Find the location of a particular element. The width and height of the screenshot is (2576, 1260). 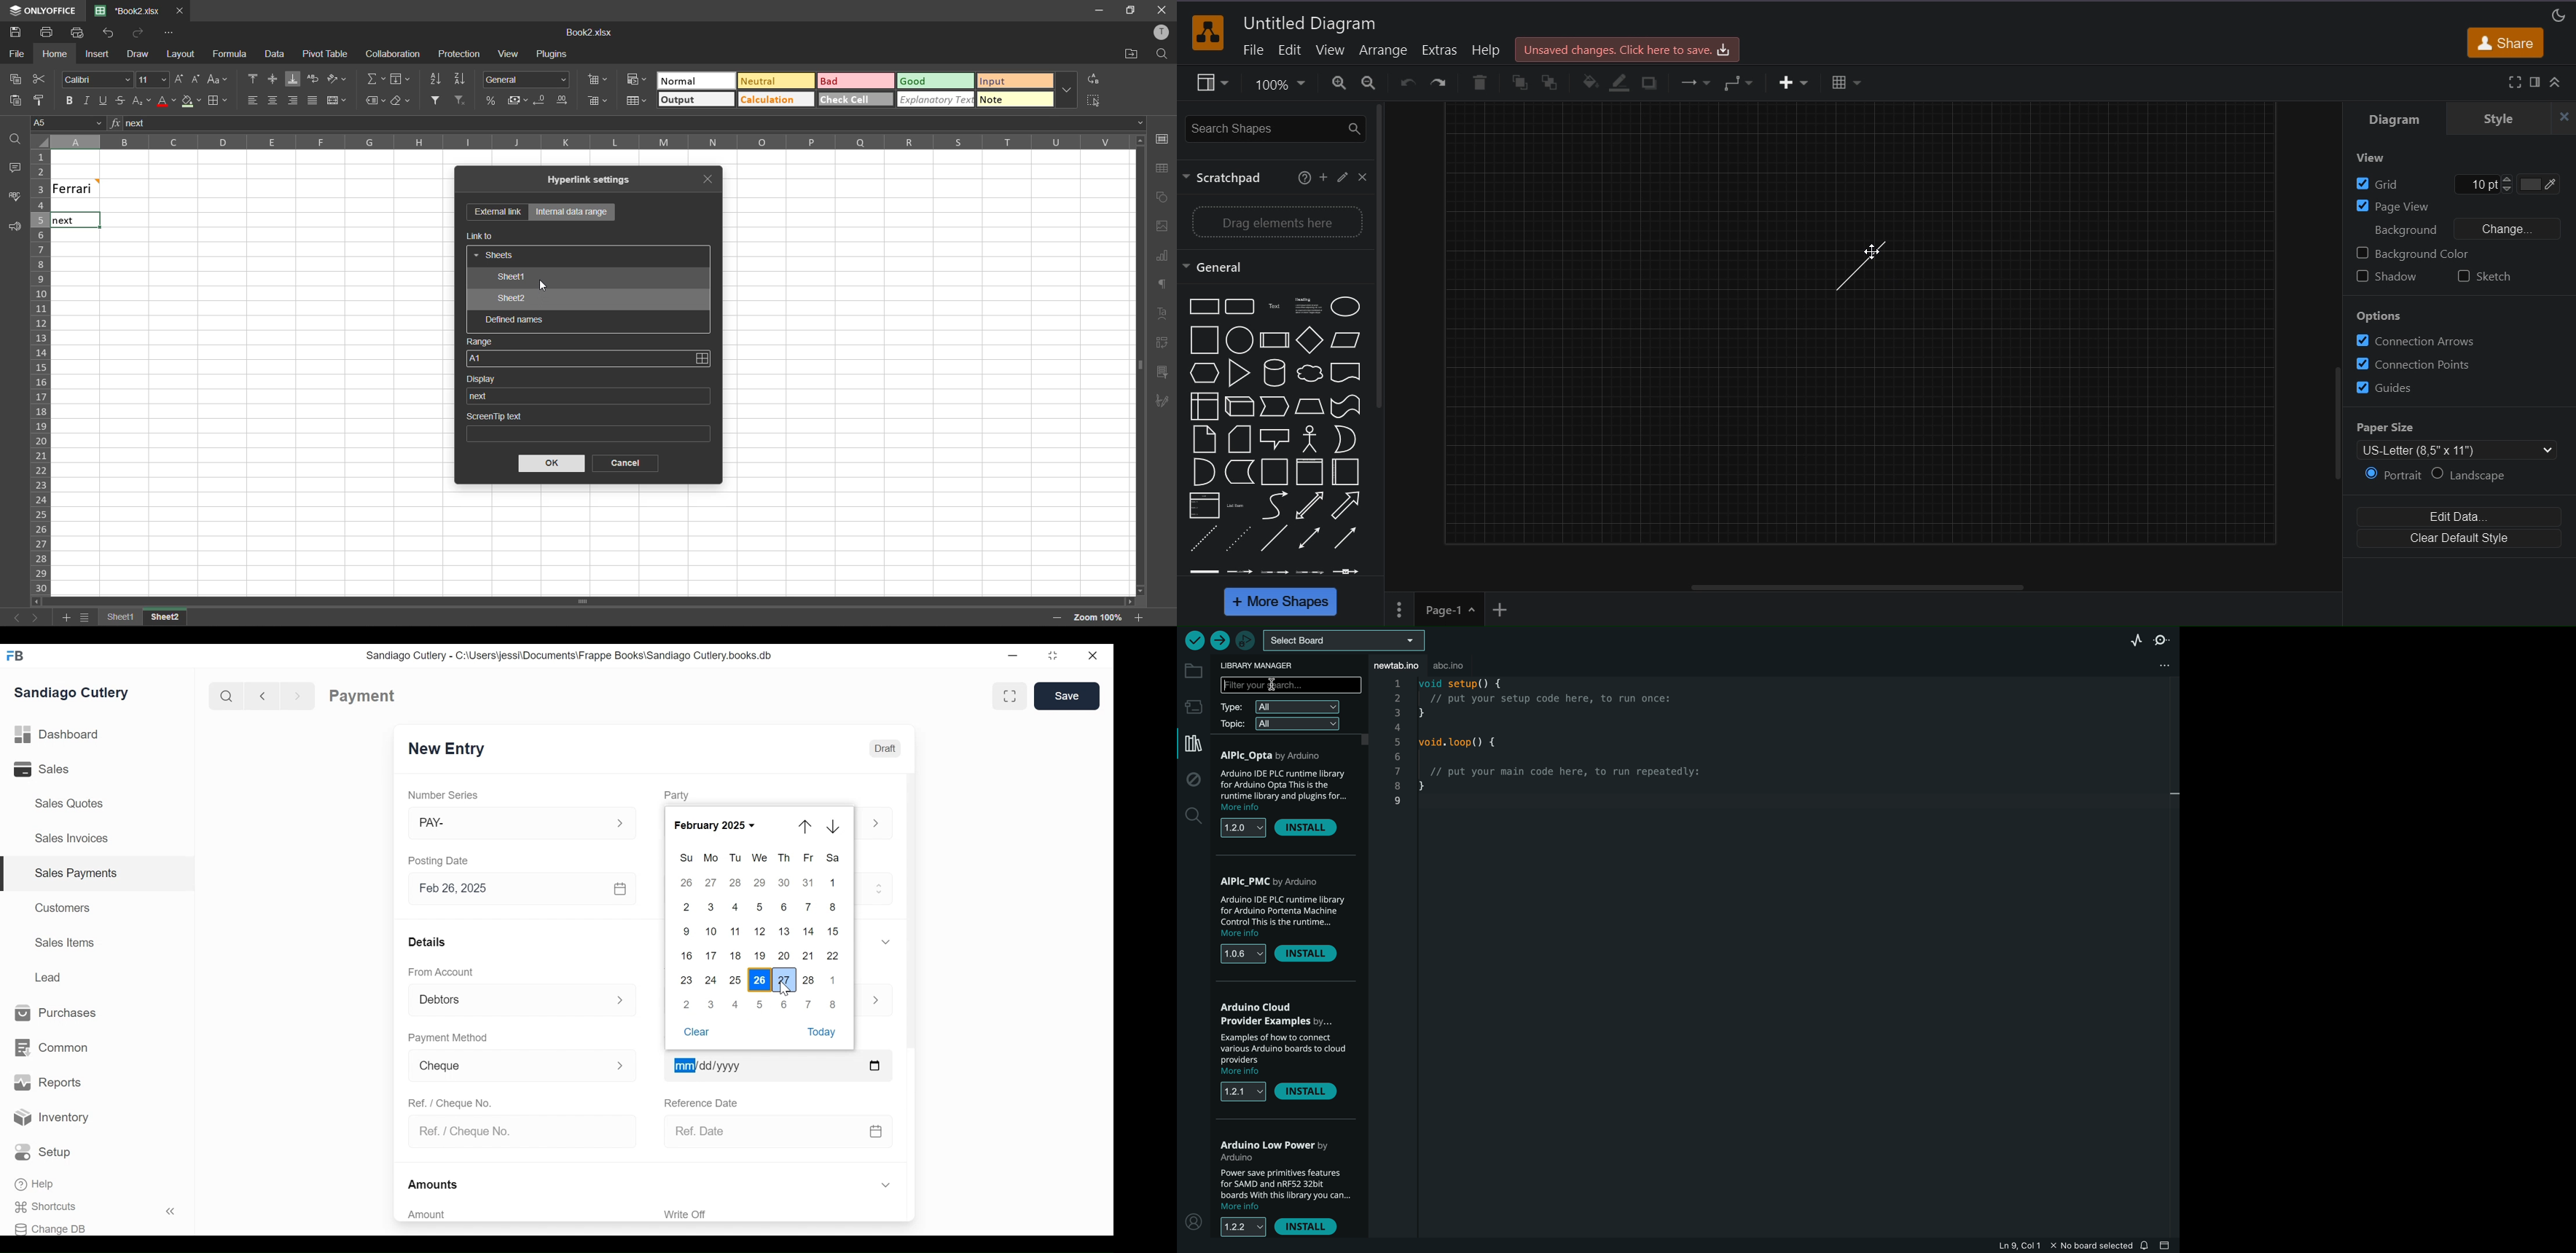

zoom in is located at coordinates (1339, 84).